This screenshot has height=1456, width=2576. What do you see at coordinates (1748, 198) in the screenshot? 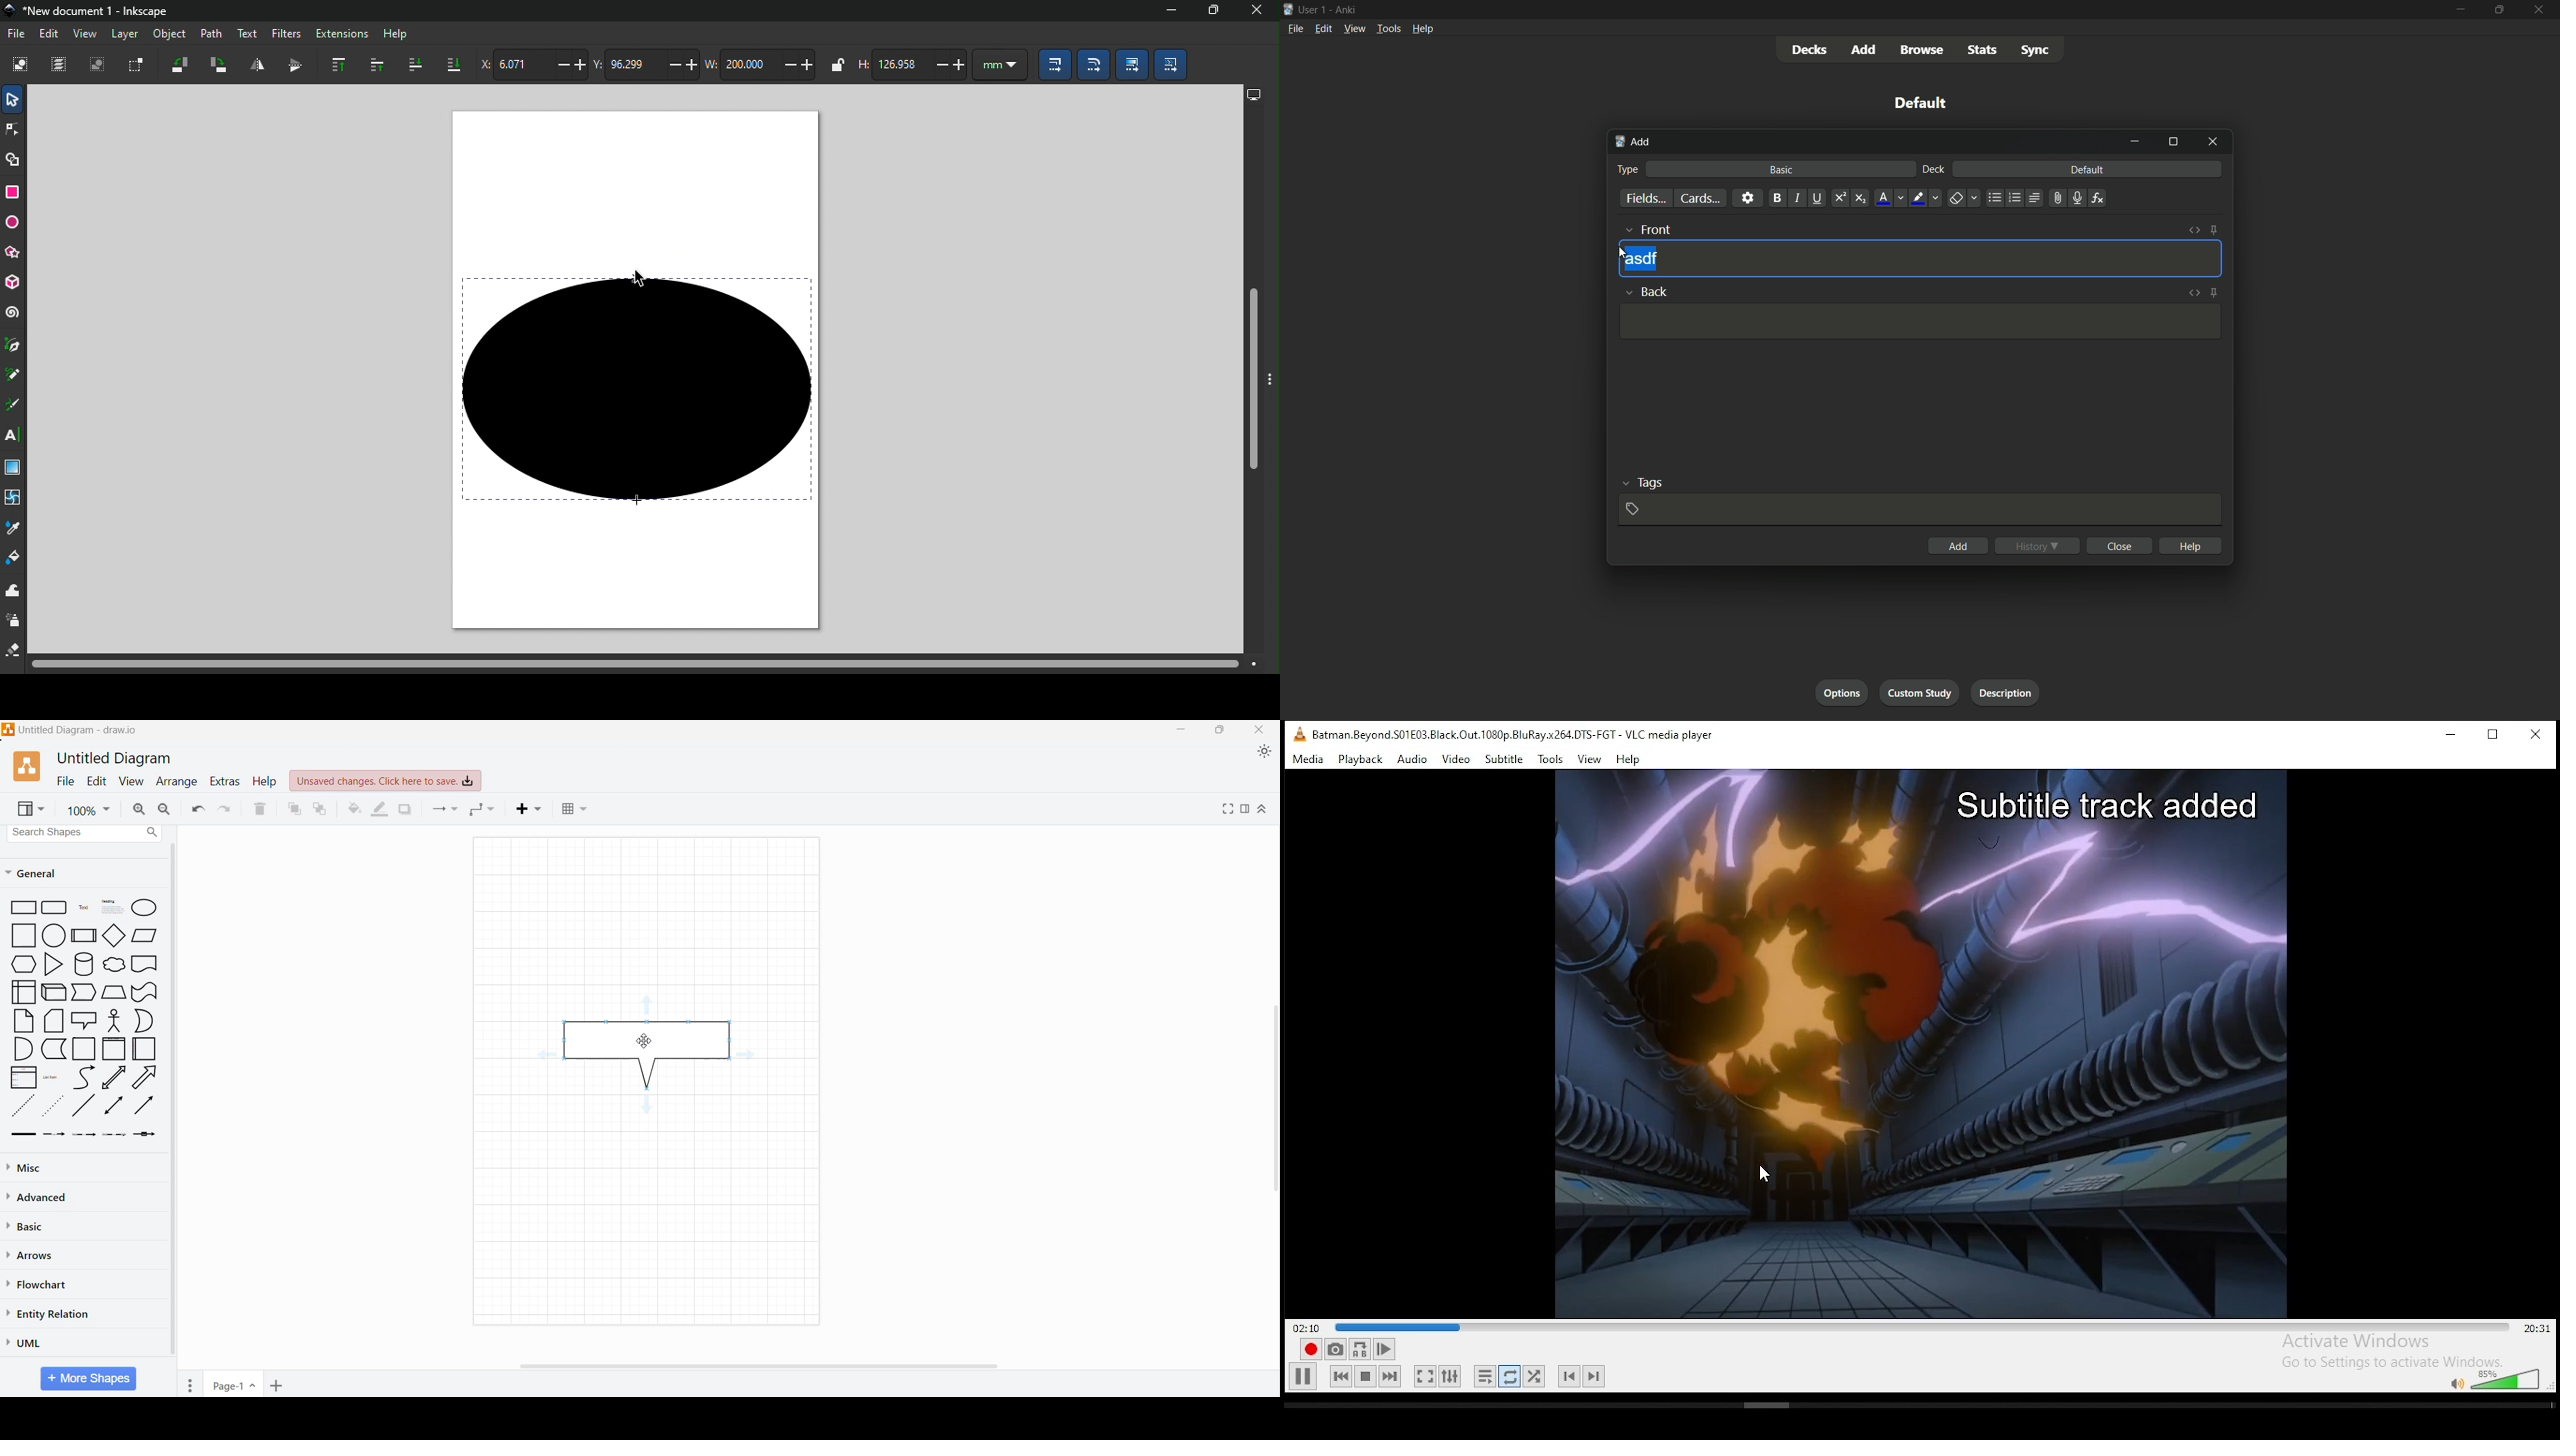
I see `settings` at bounding box center [1748, 198].